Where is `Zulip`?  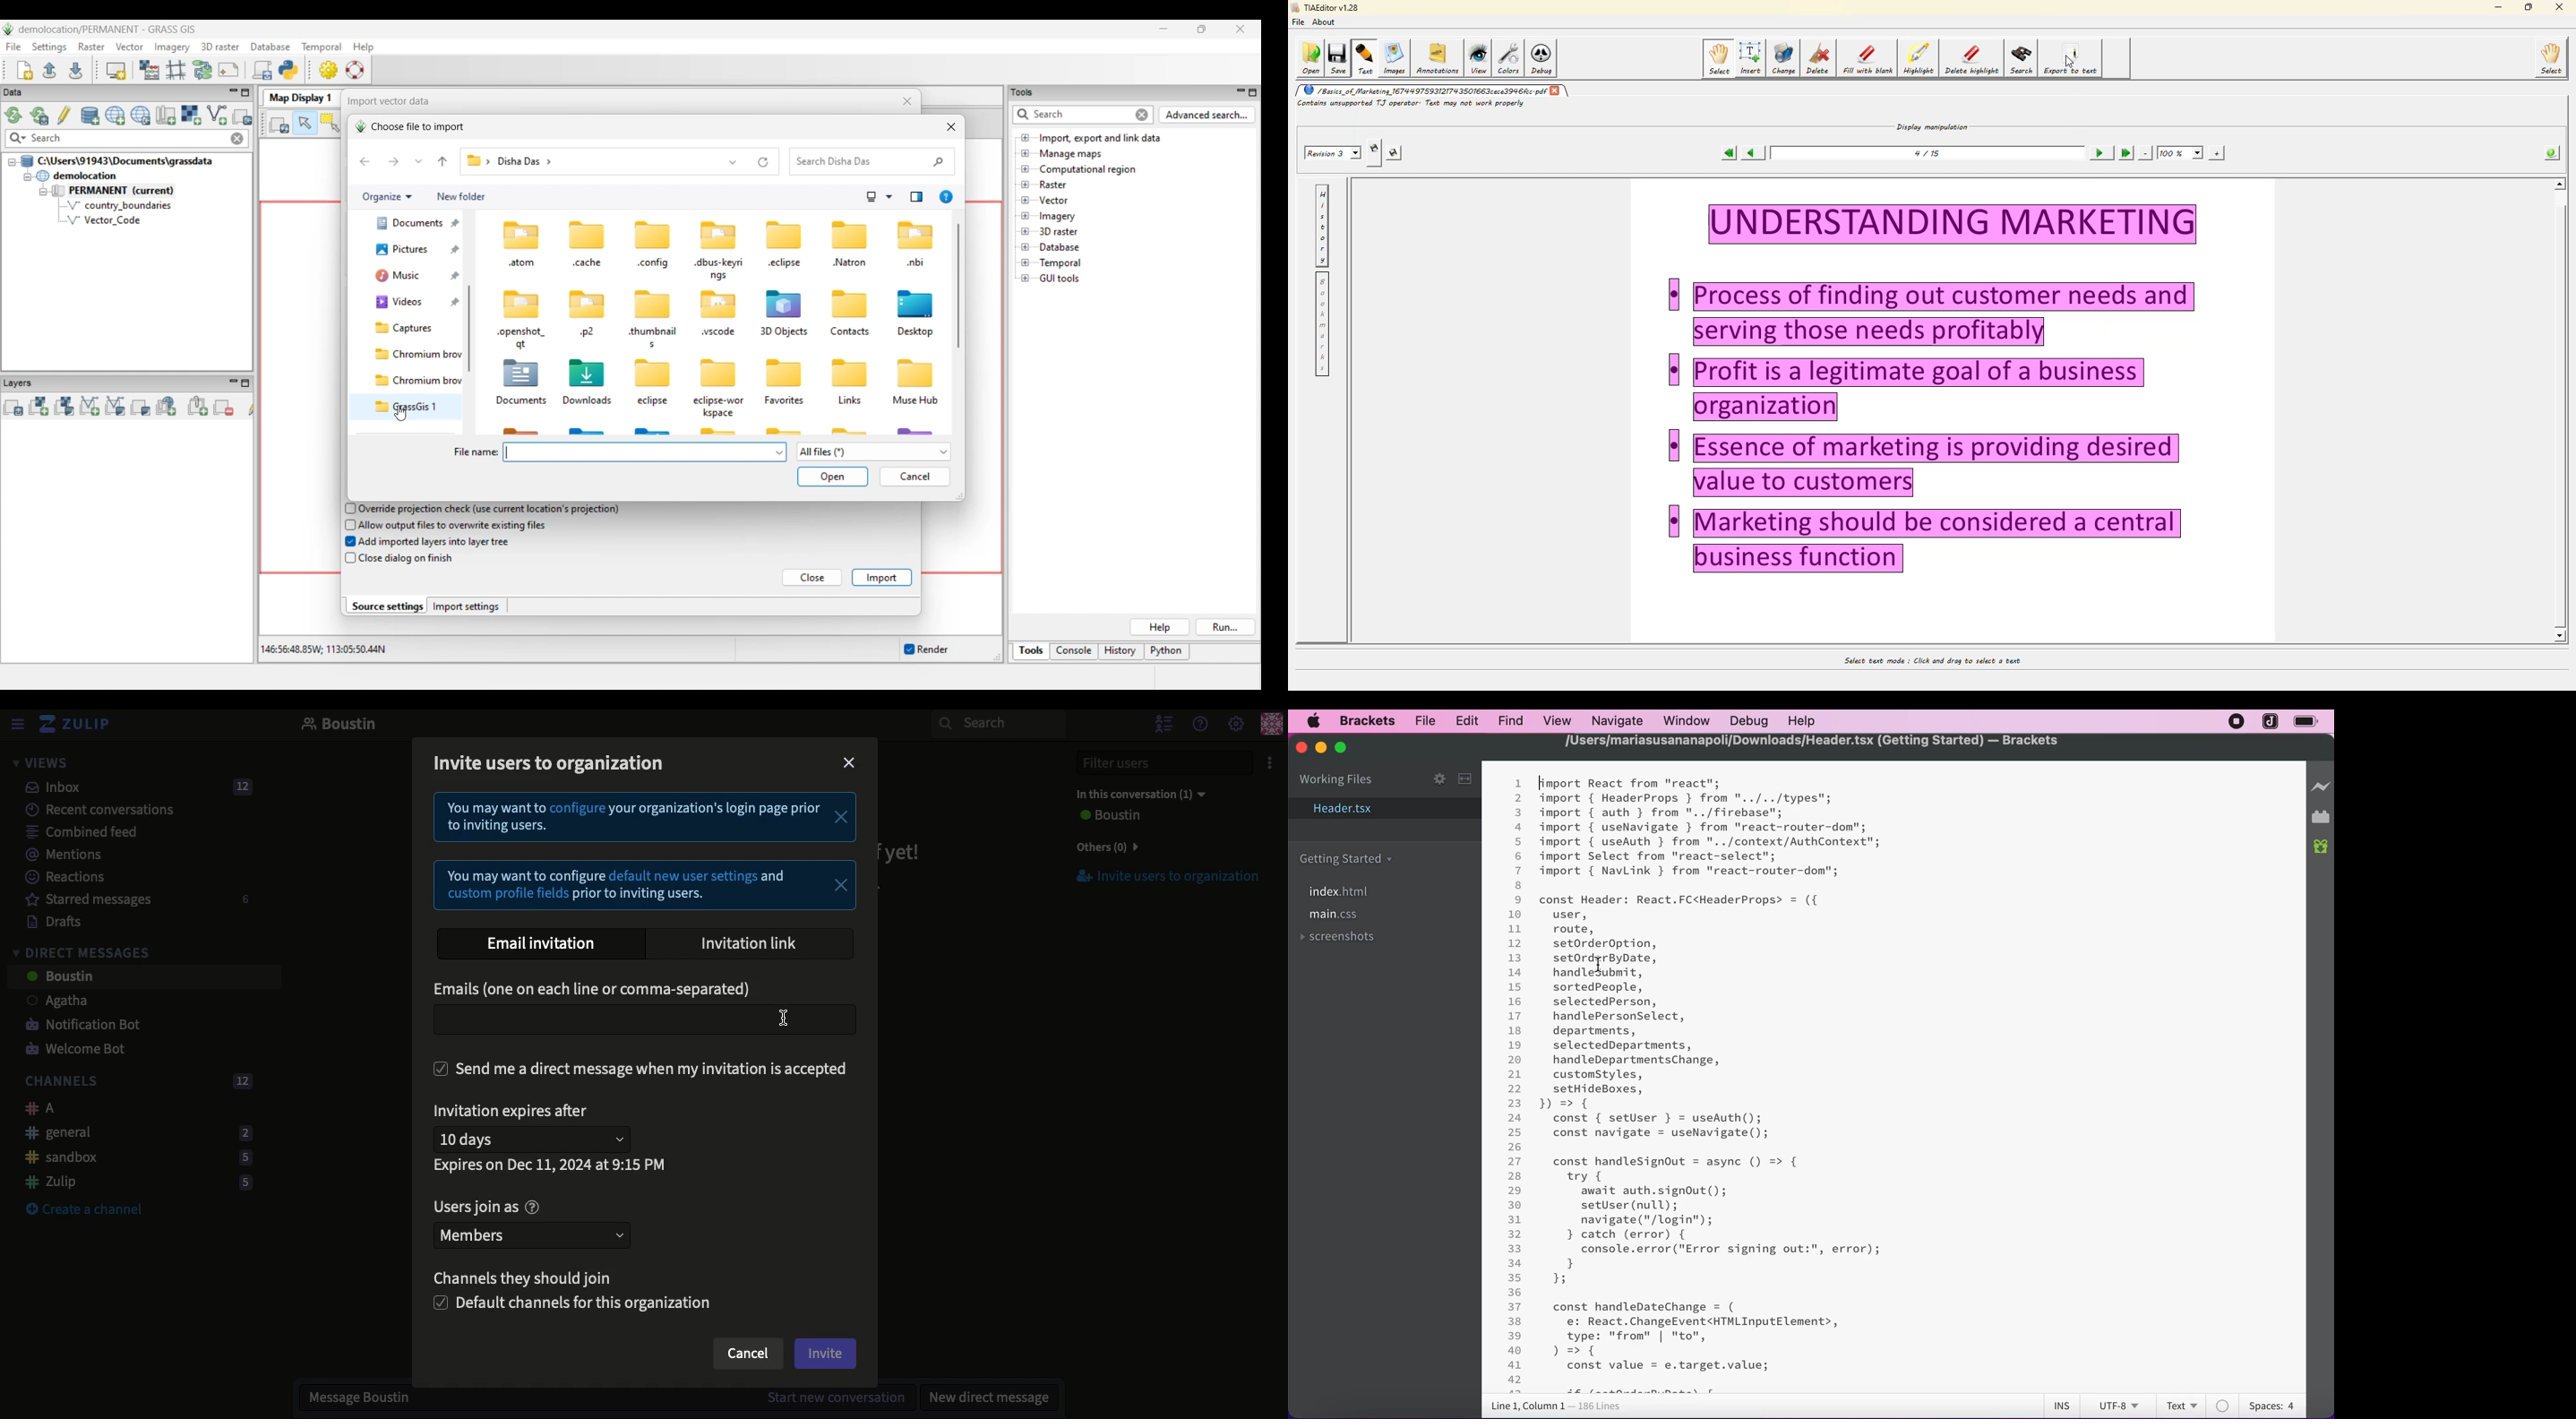 Zulip is located at coordinates (133, 1182).